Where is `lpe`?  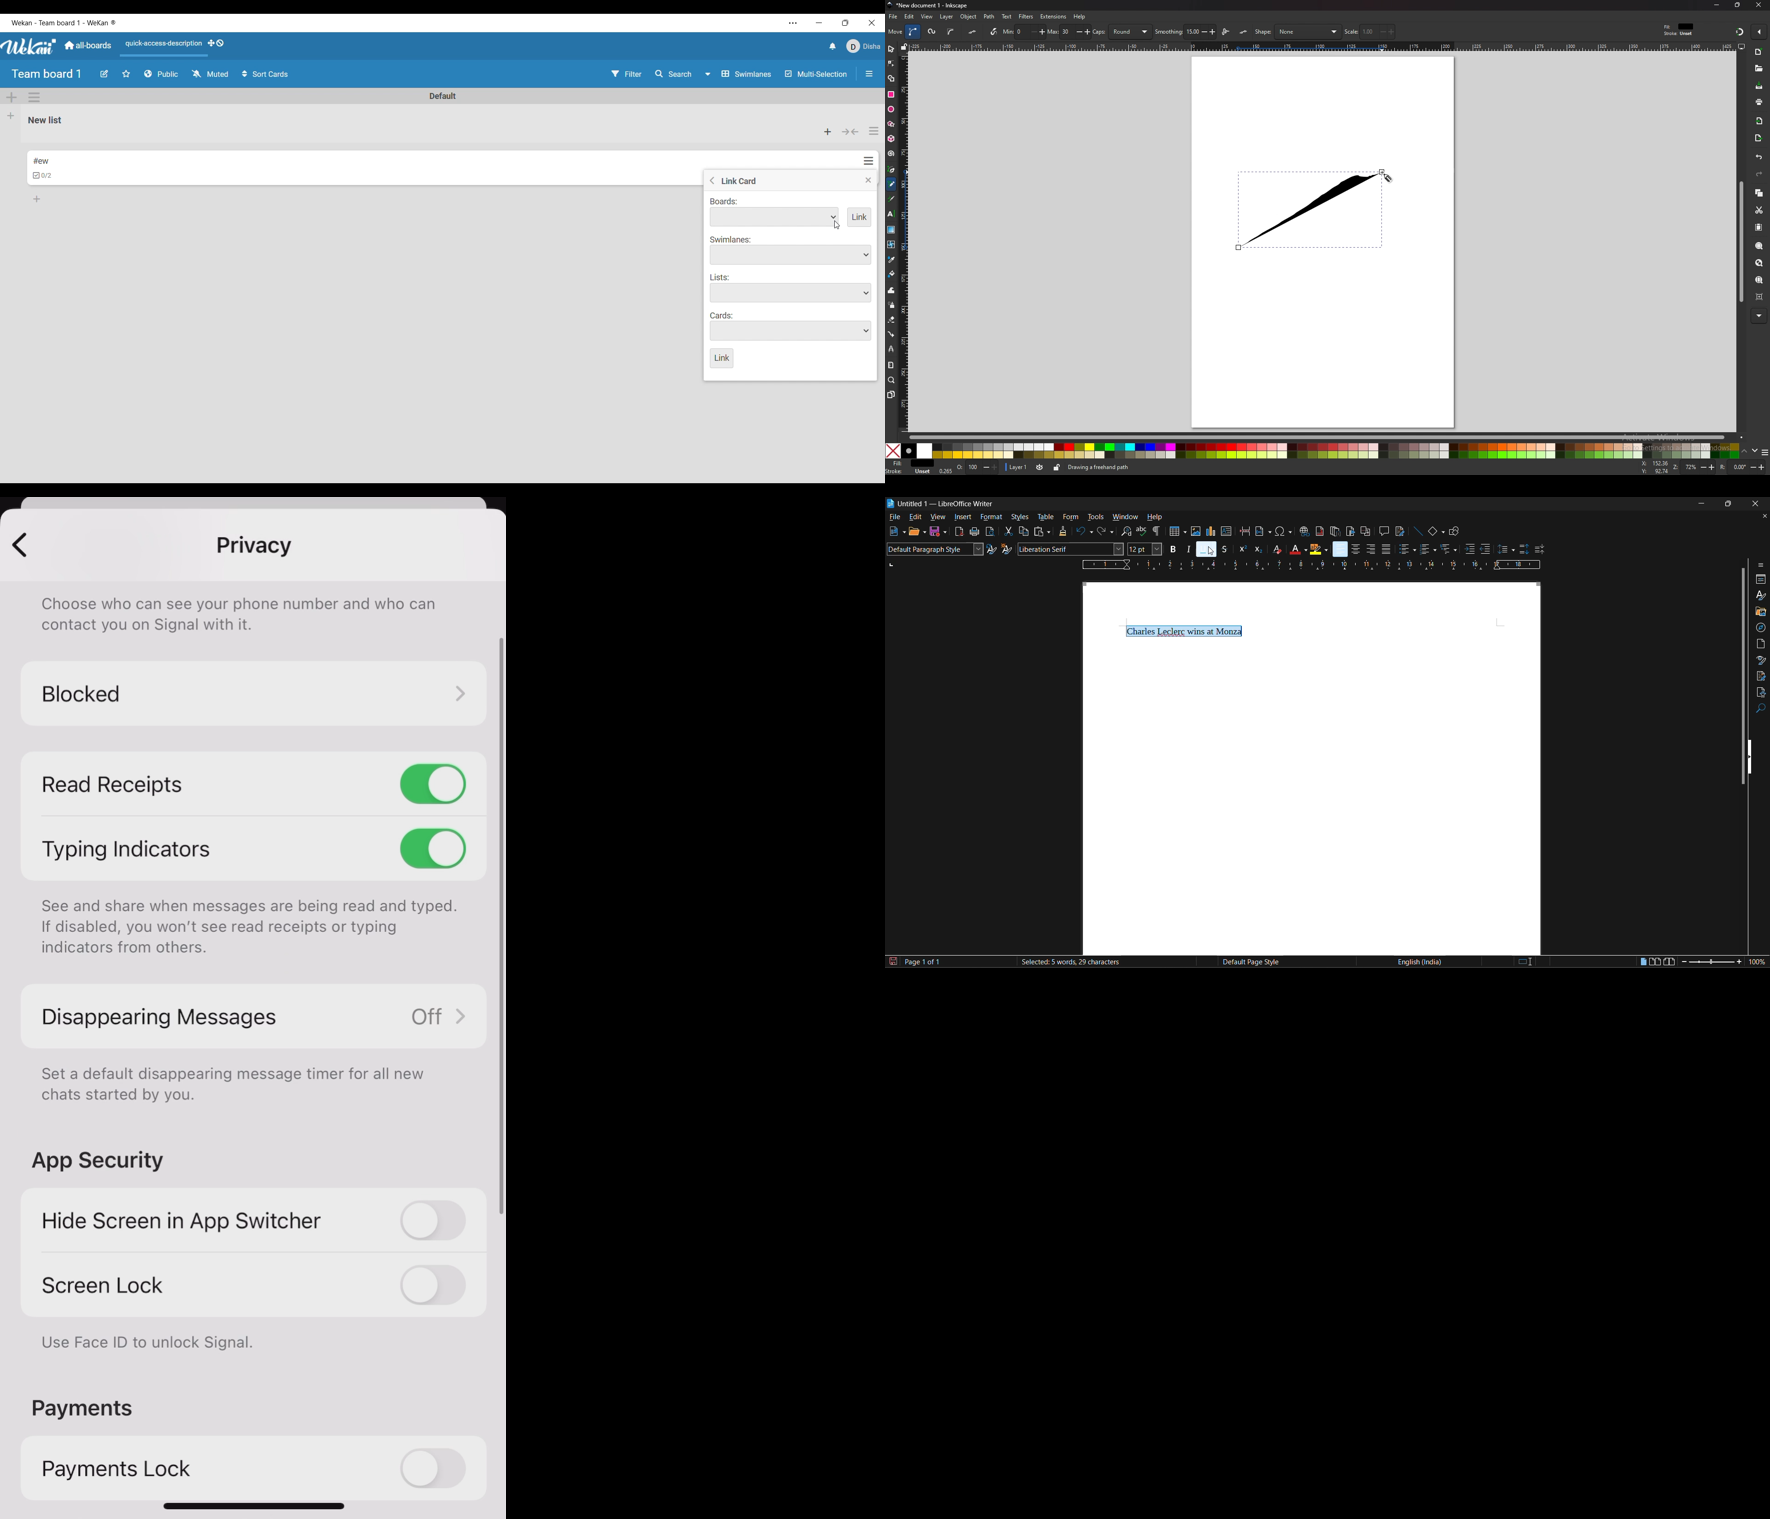
lpe is located at coordinates (891, 349).